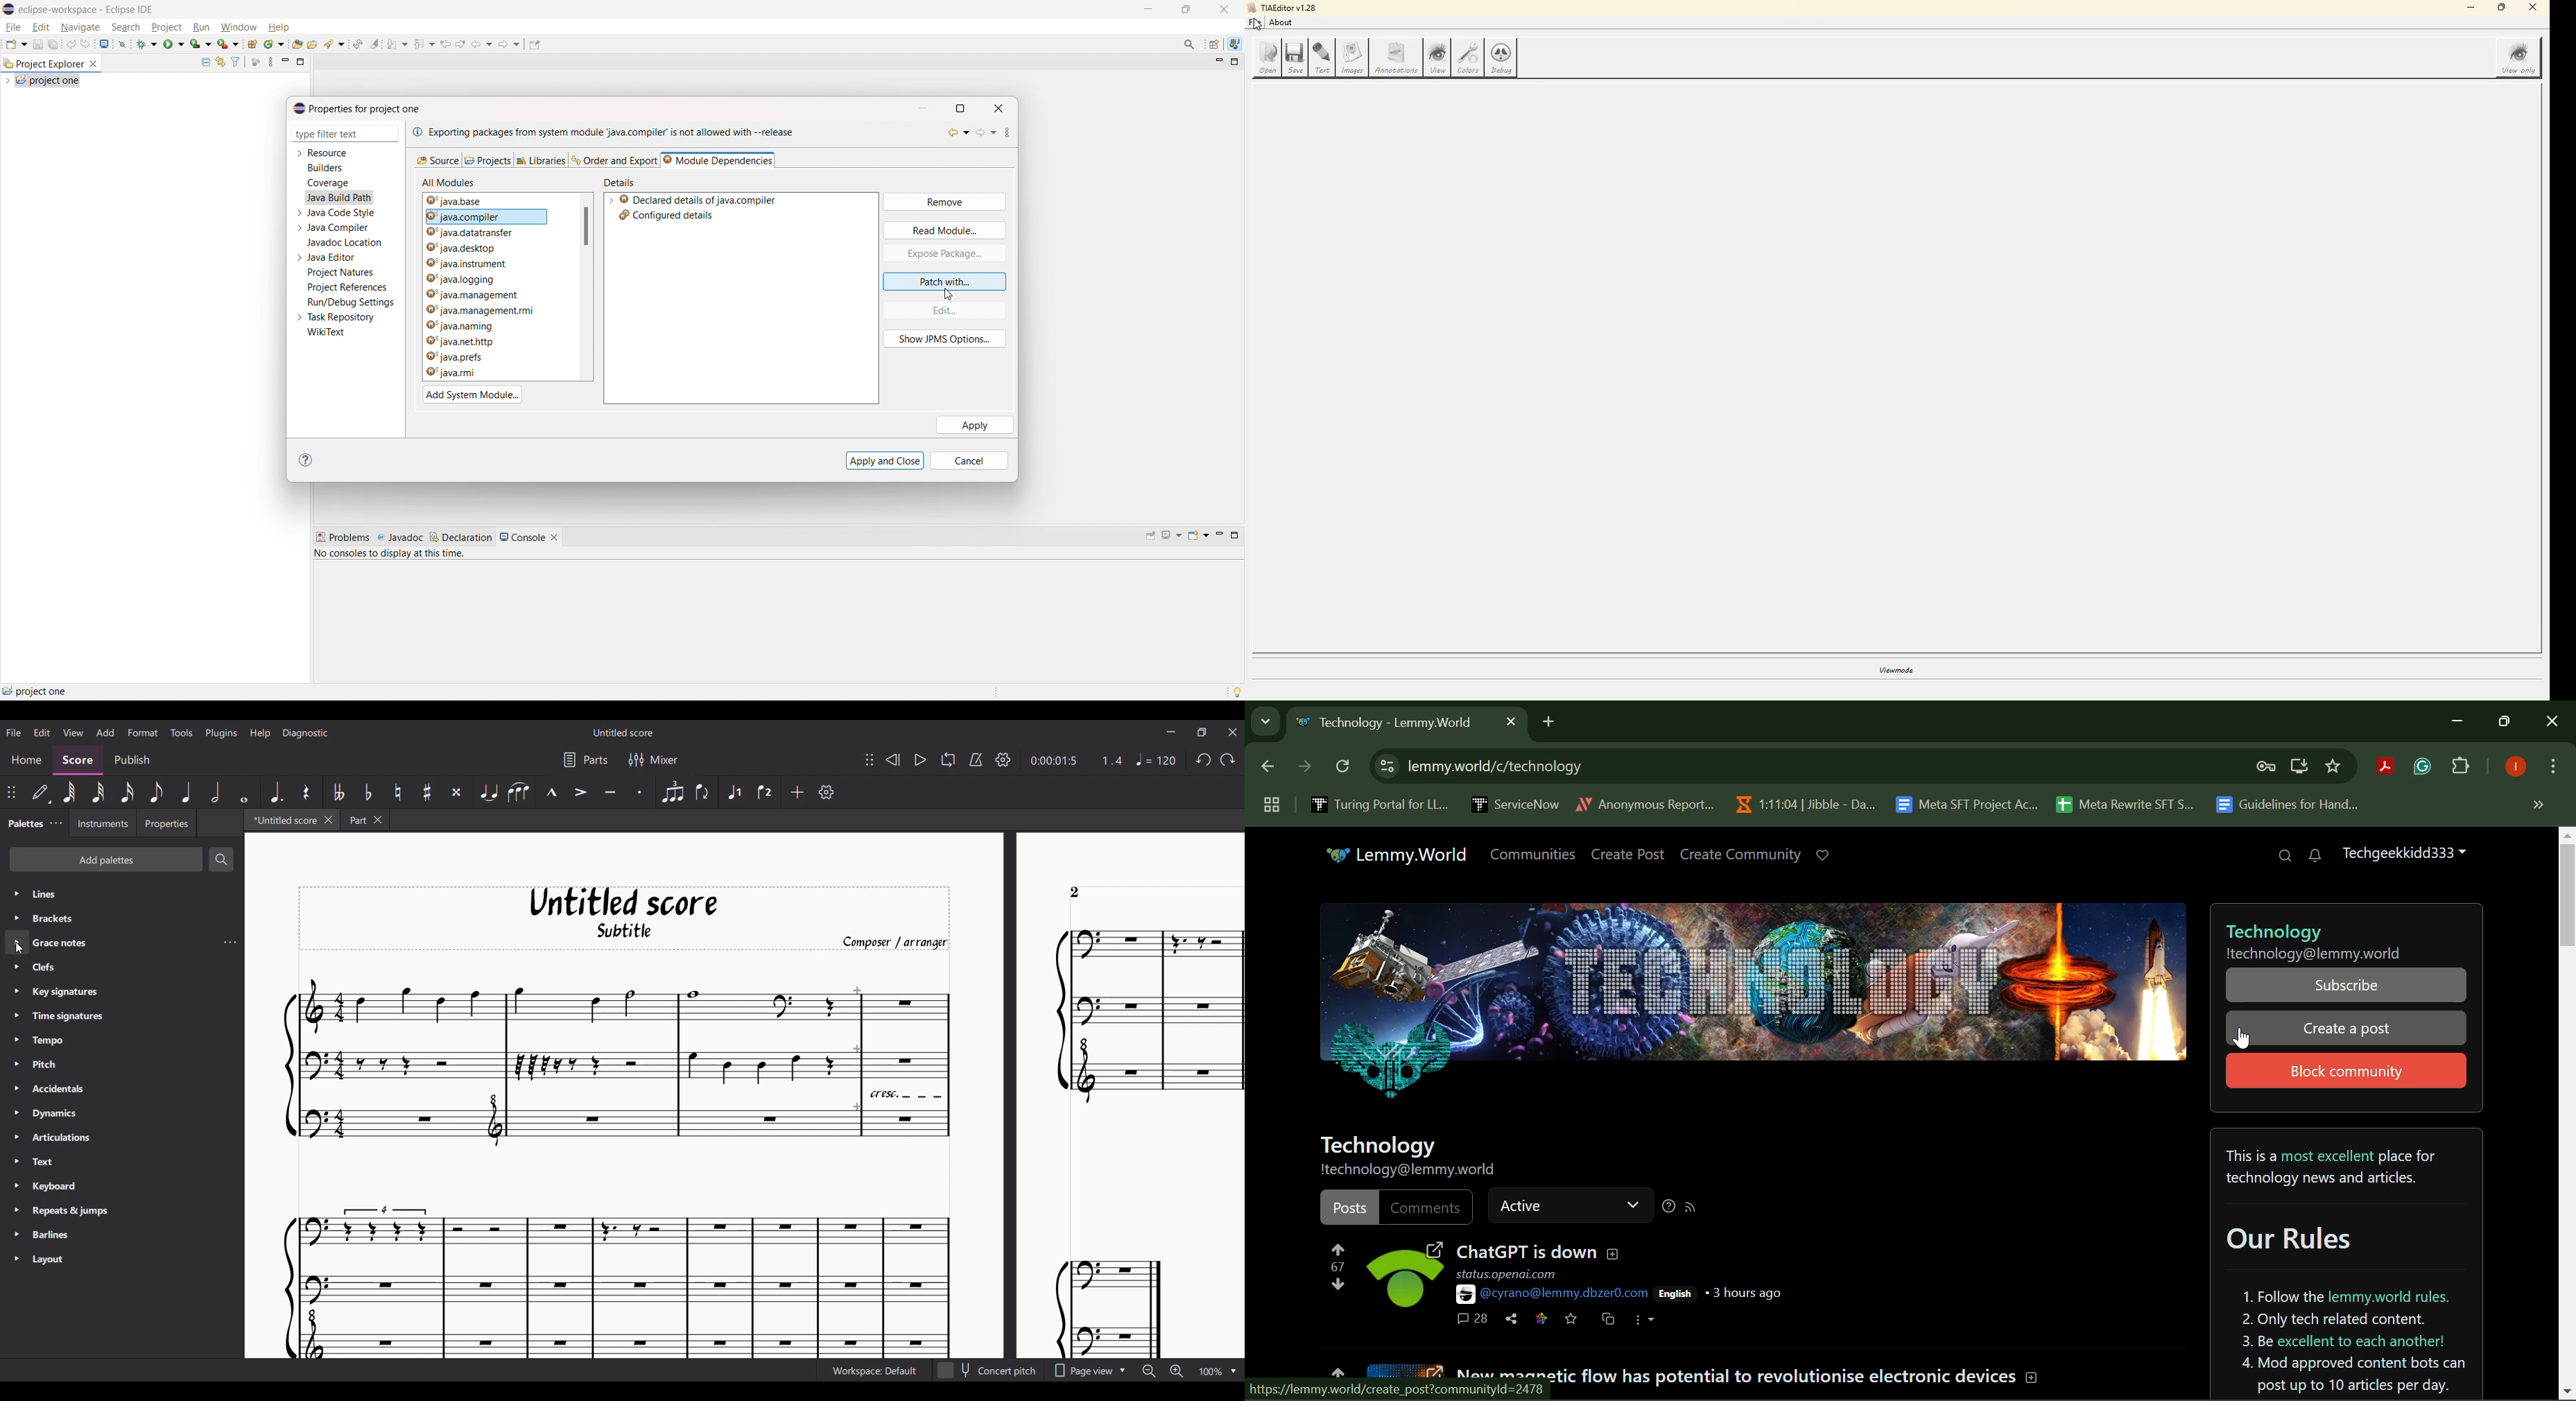 The width and height of the screenshot is (2576, 1428). What do you see at coordinates (306, 792) in the screenshot?
I see `Rest` at bounding box center [306, 792].